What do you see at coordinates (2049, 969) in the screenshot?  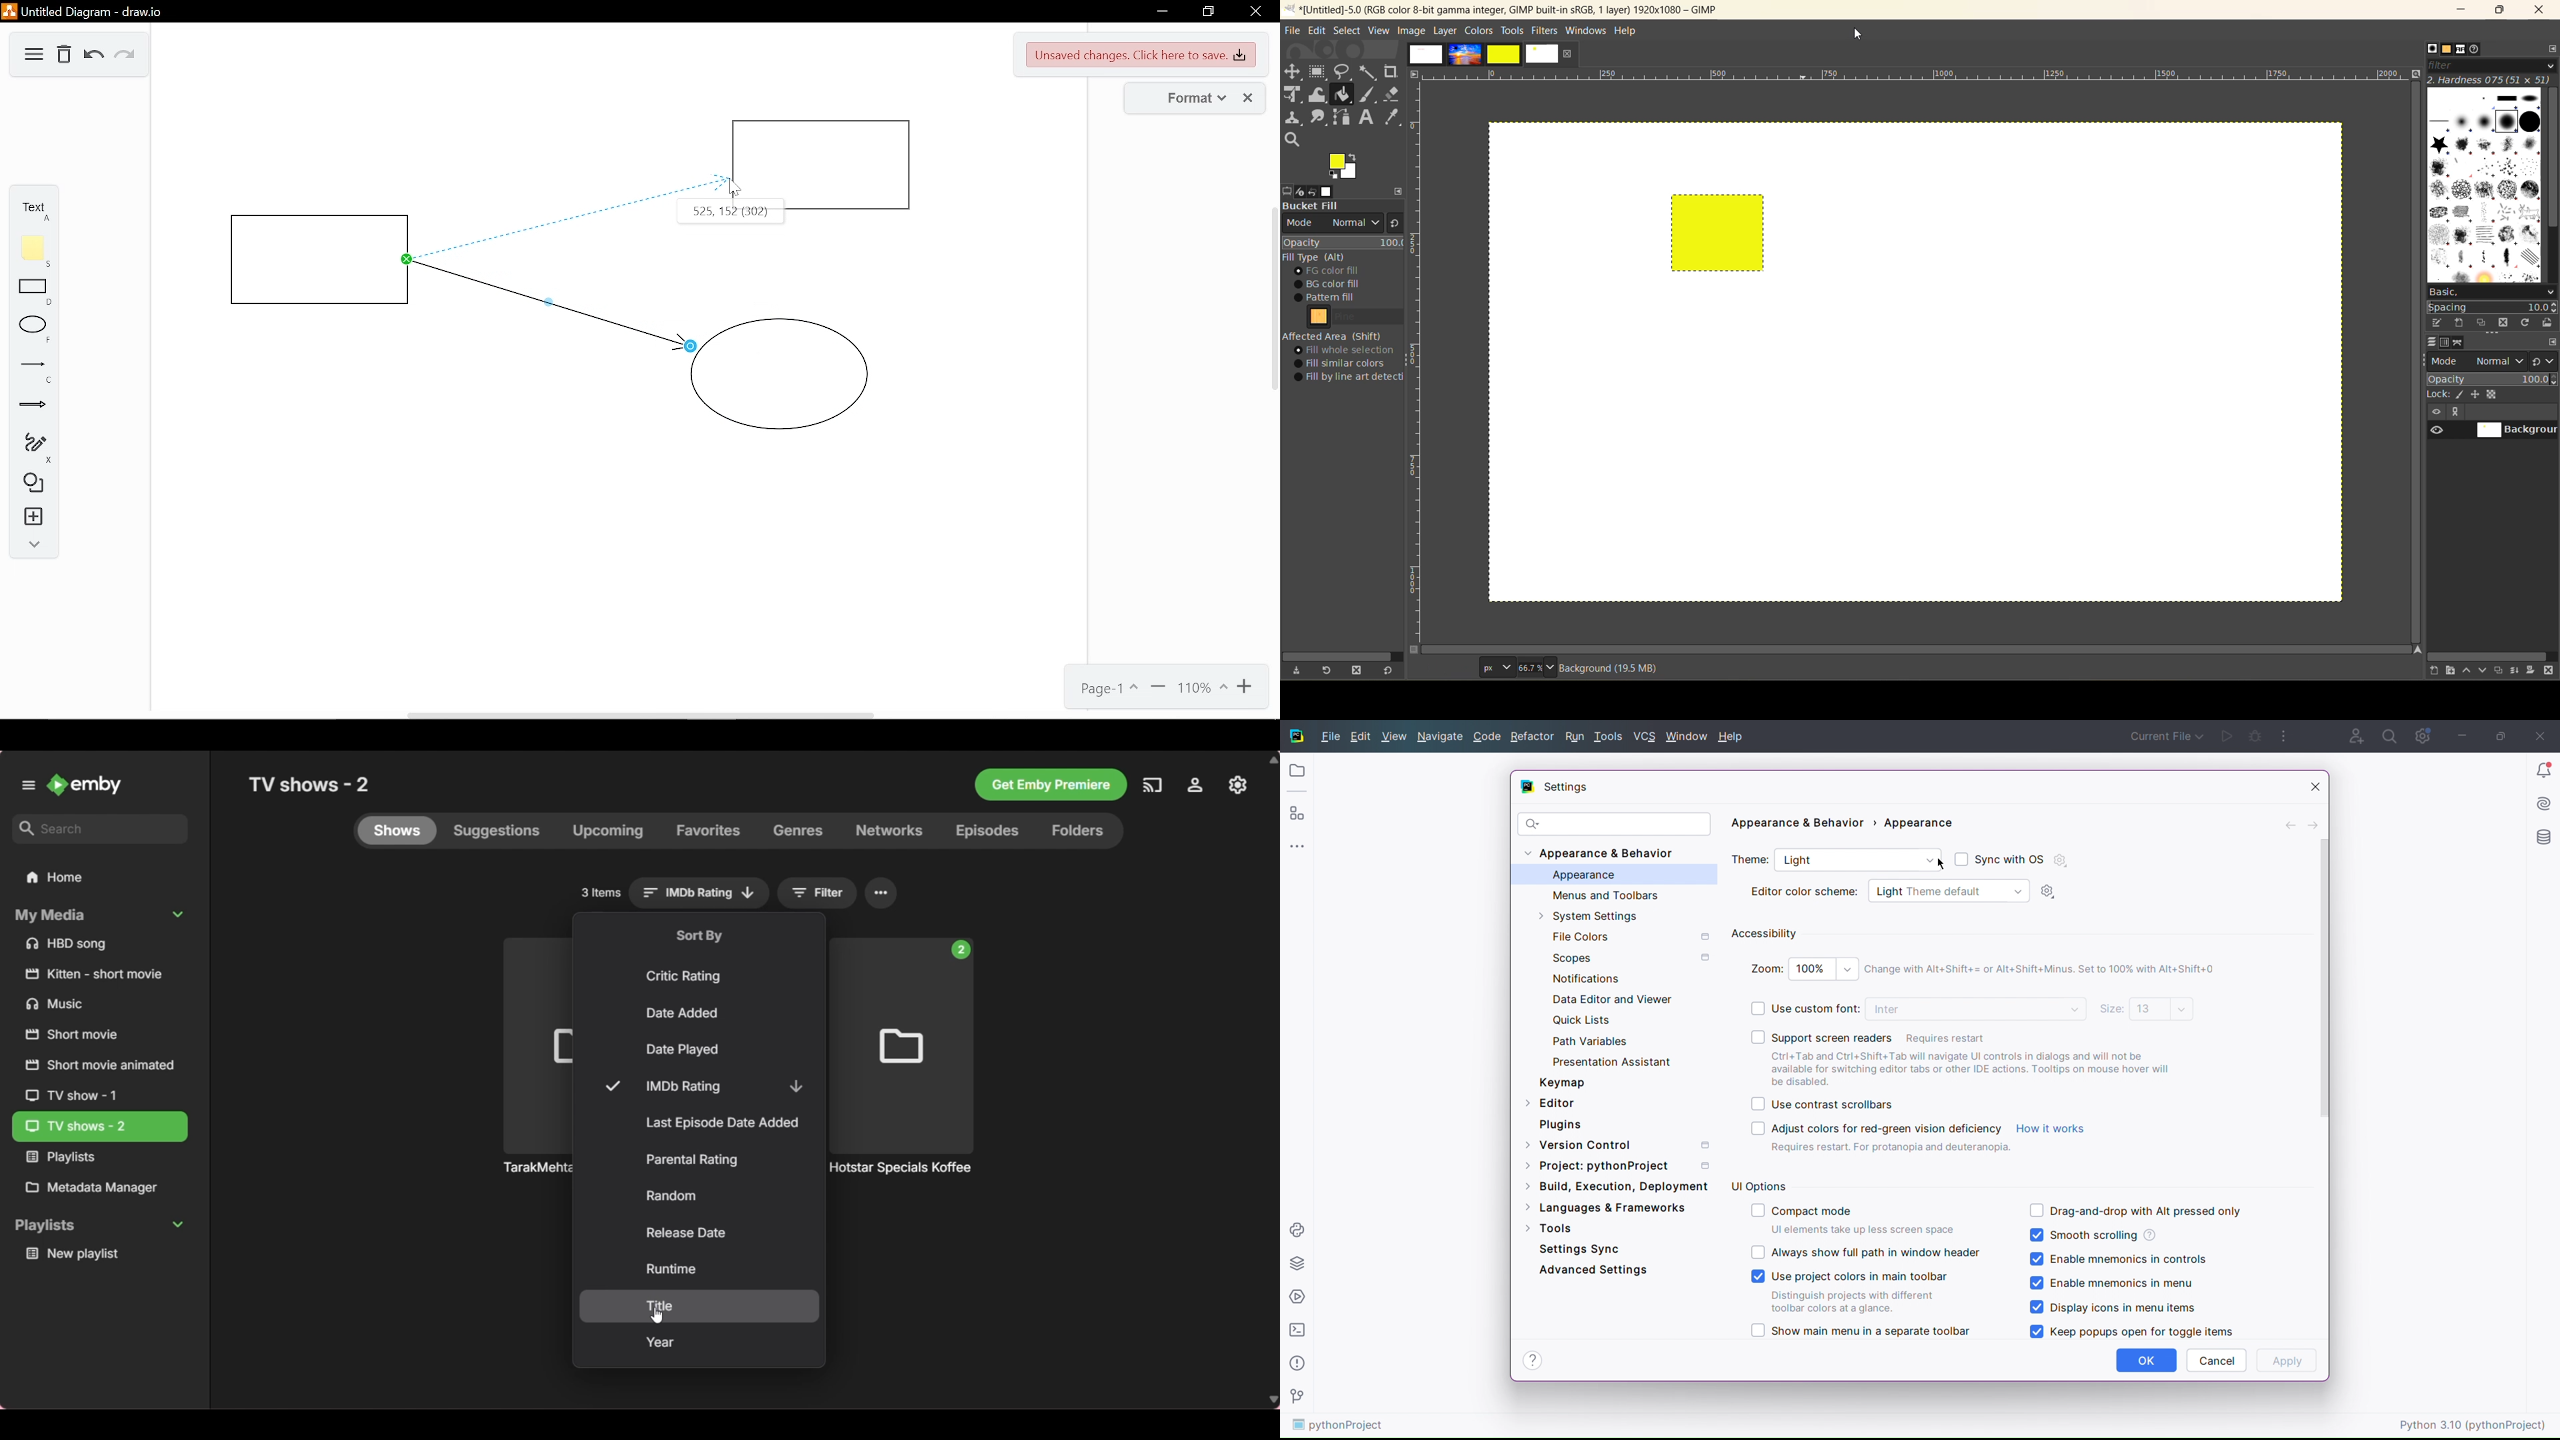 I see `change with Alt+Shift+= or Alt+Shift+Minus. Set to 100% with Alt+Shift+0` at bounding box center [2049, 969].